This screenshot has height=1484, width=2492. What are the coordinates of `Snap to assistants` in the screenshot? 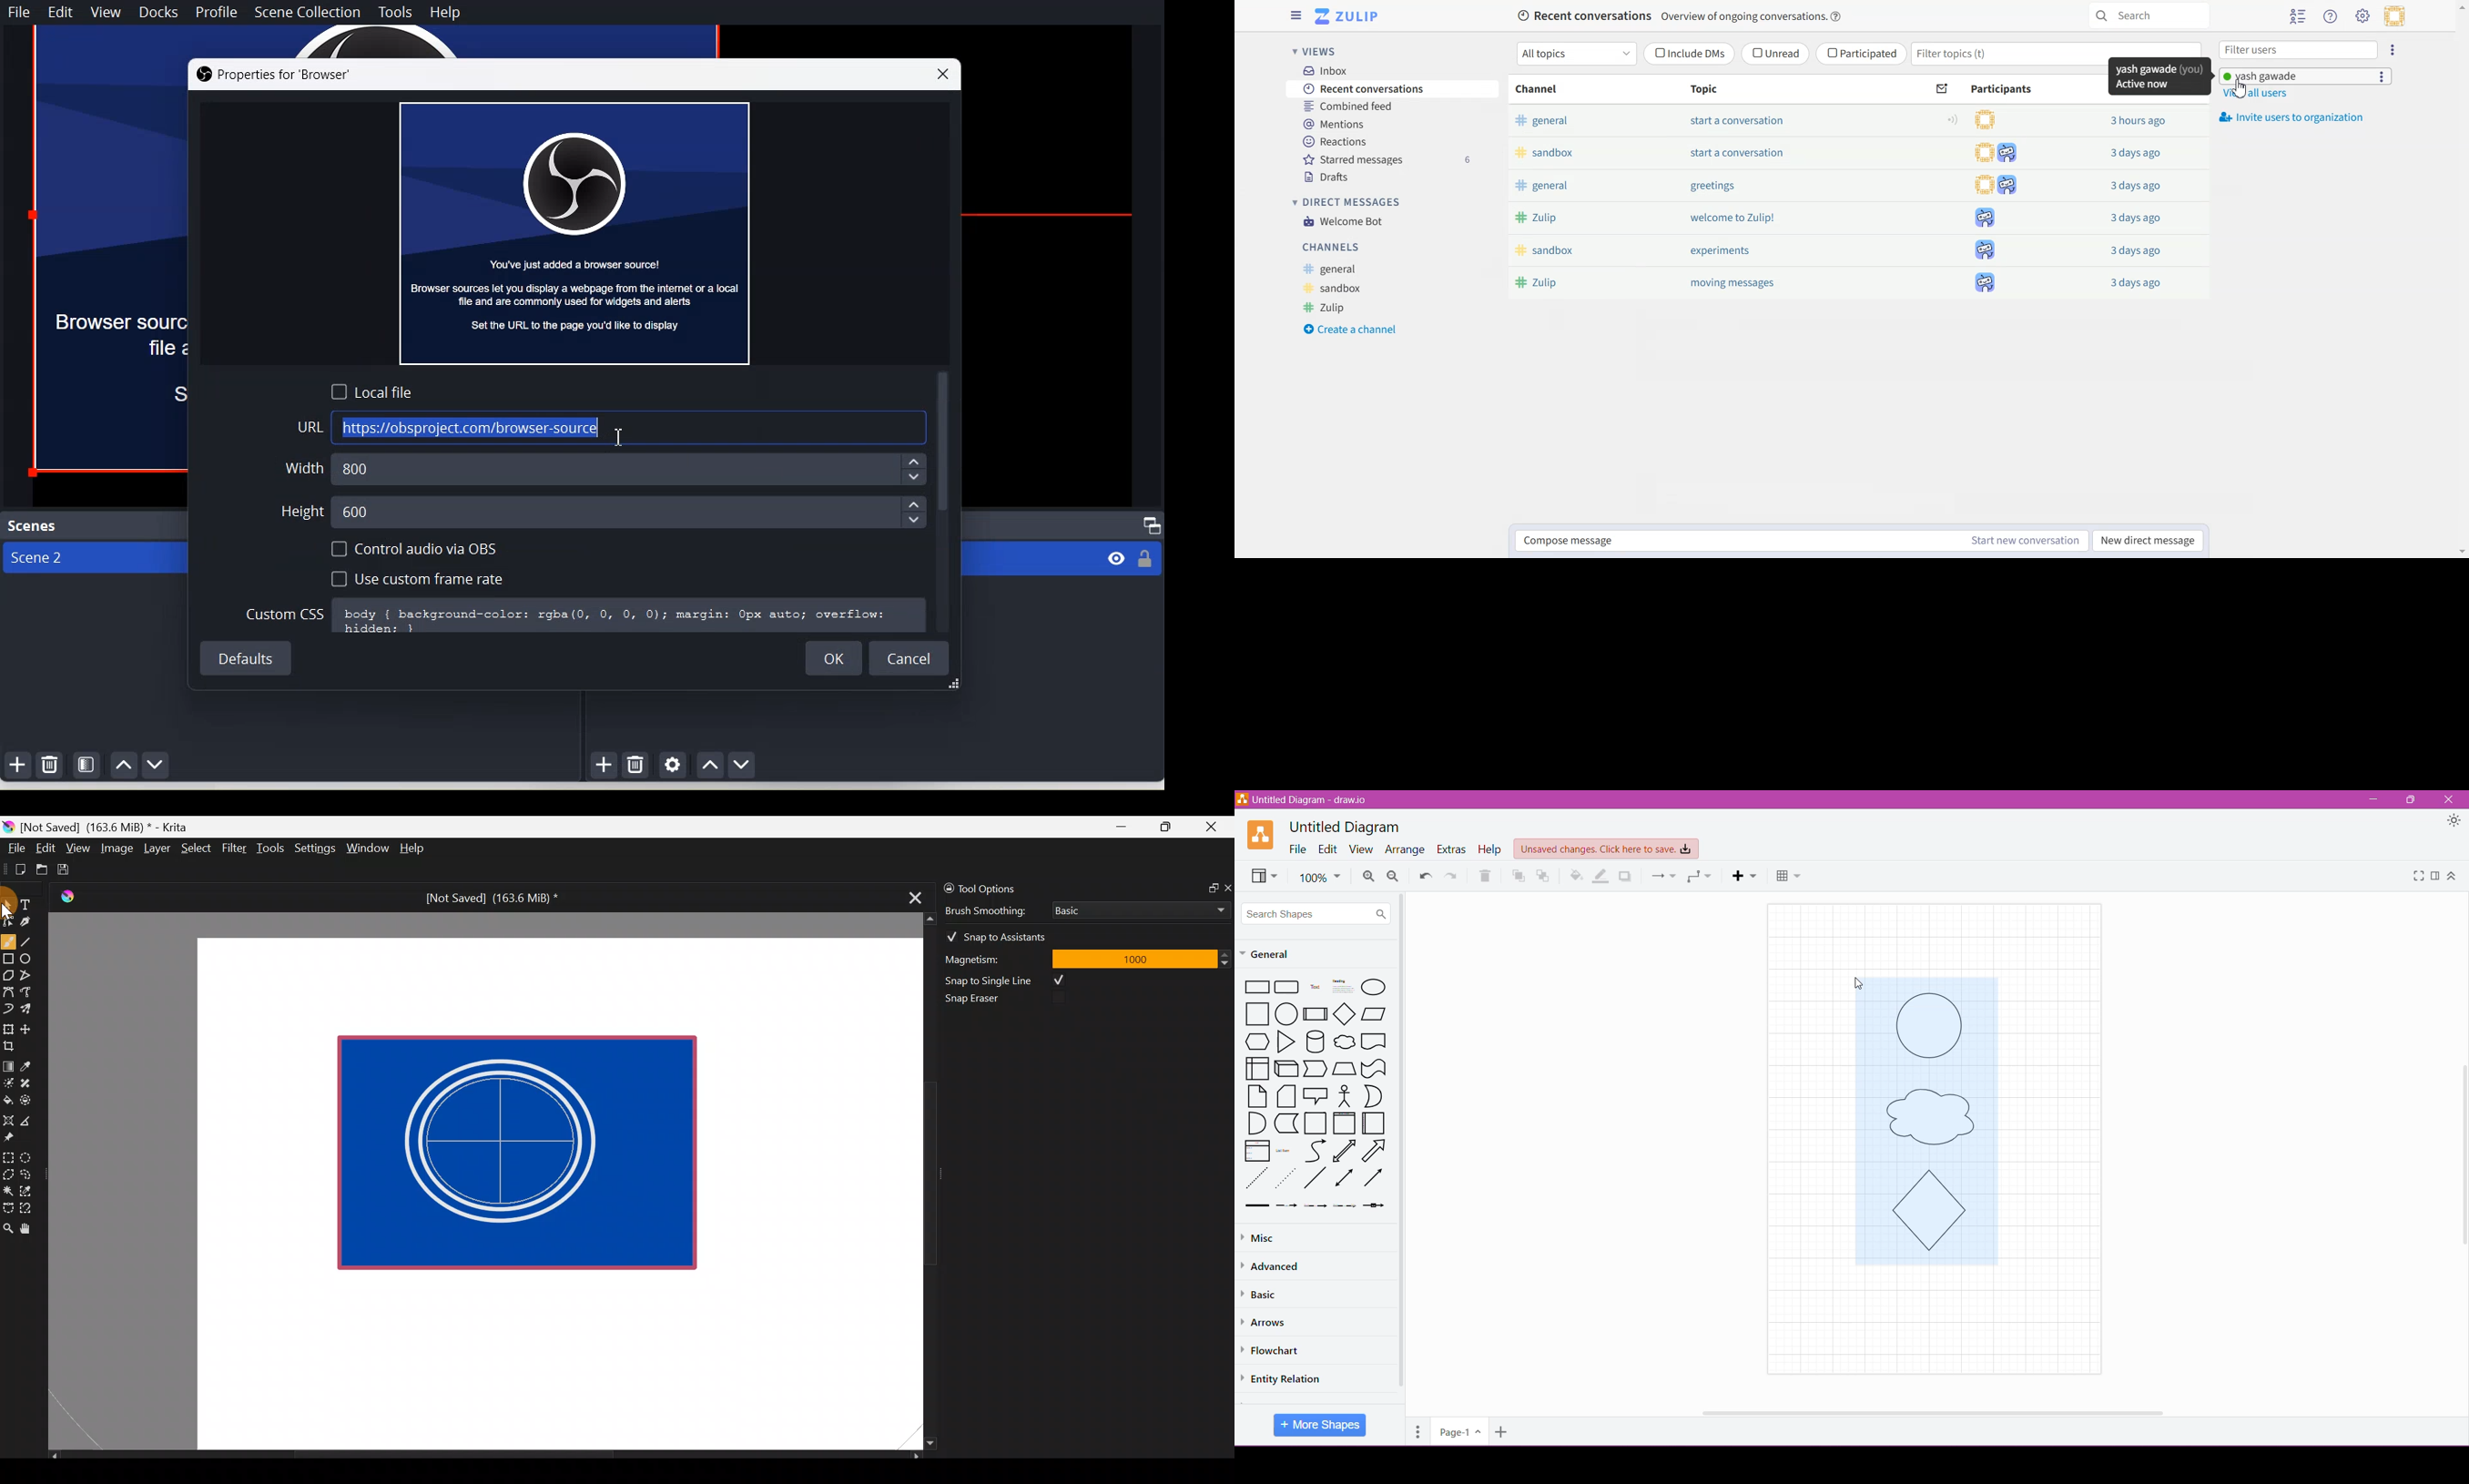 It's located at (1002, 934).